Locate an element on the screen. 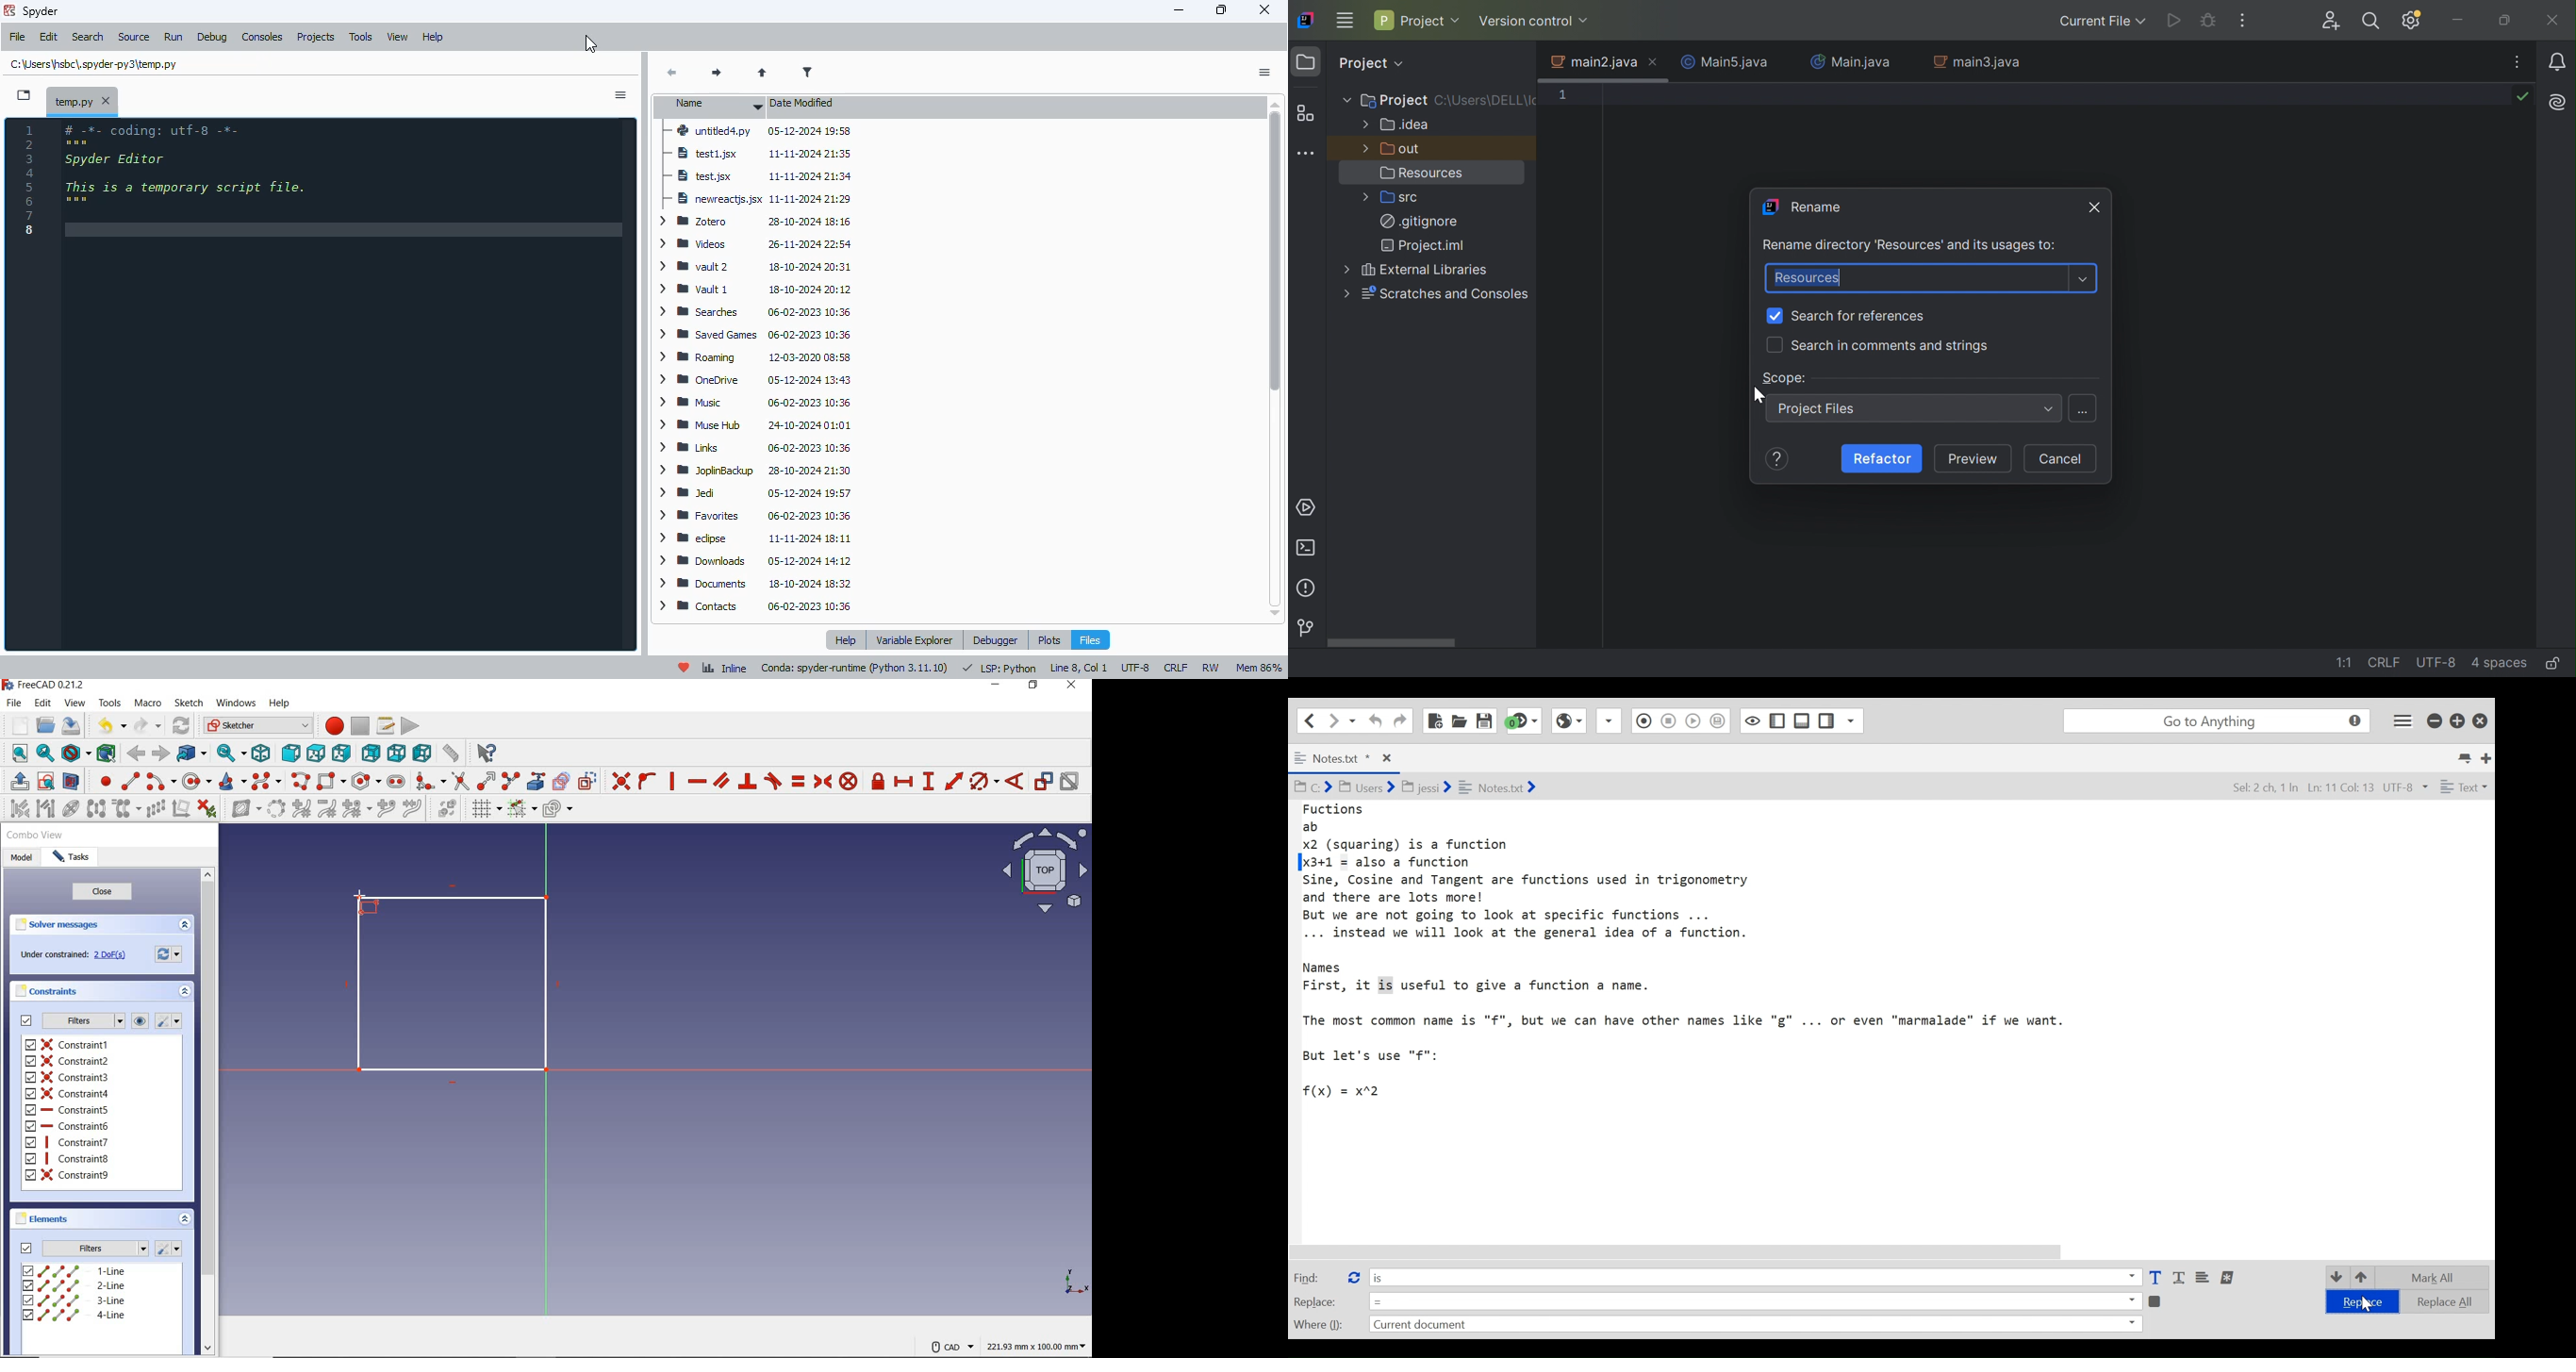 The height and width of the screenshot is (1372, 2576). increase B-Spline degree is located at coordinates (384, 810).